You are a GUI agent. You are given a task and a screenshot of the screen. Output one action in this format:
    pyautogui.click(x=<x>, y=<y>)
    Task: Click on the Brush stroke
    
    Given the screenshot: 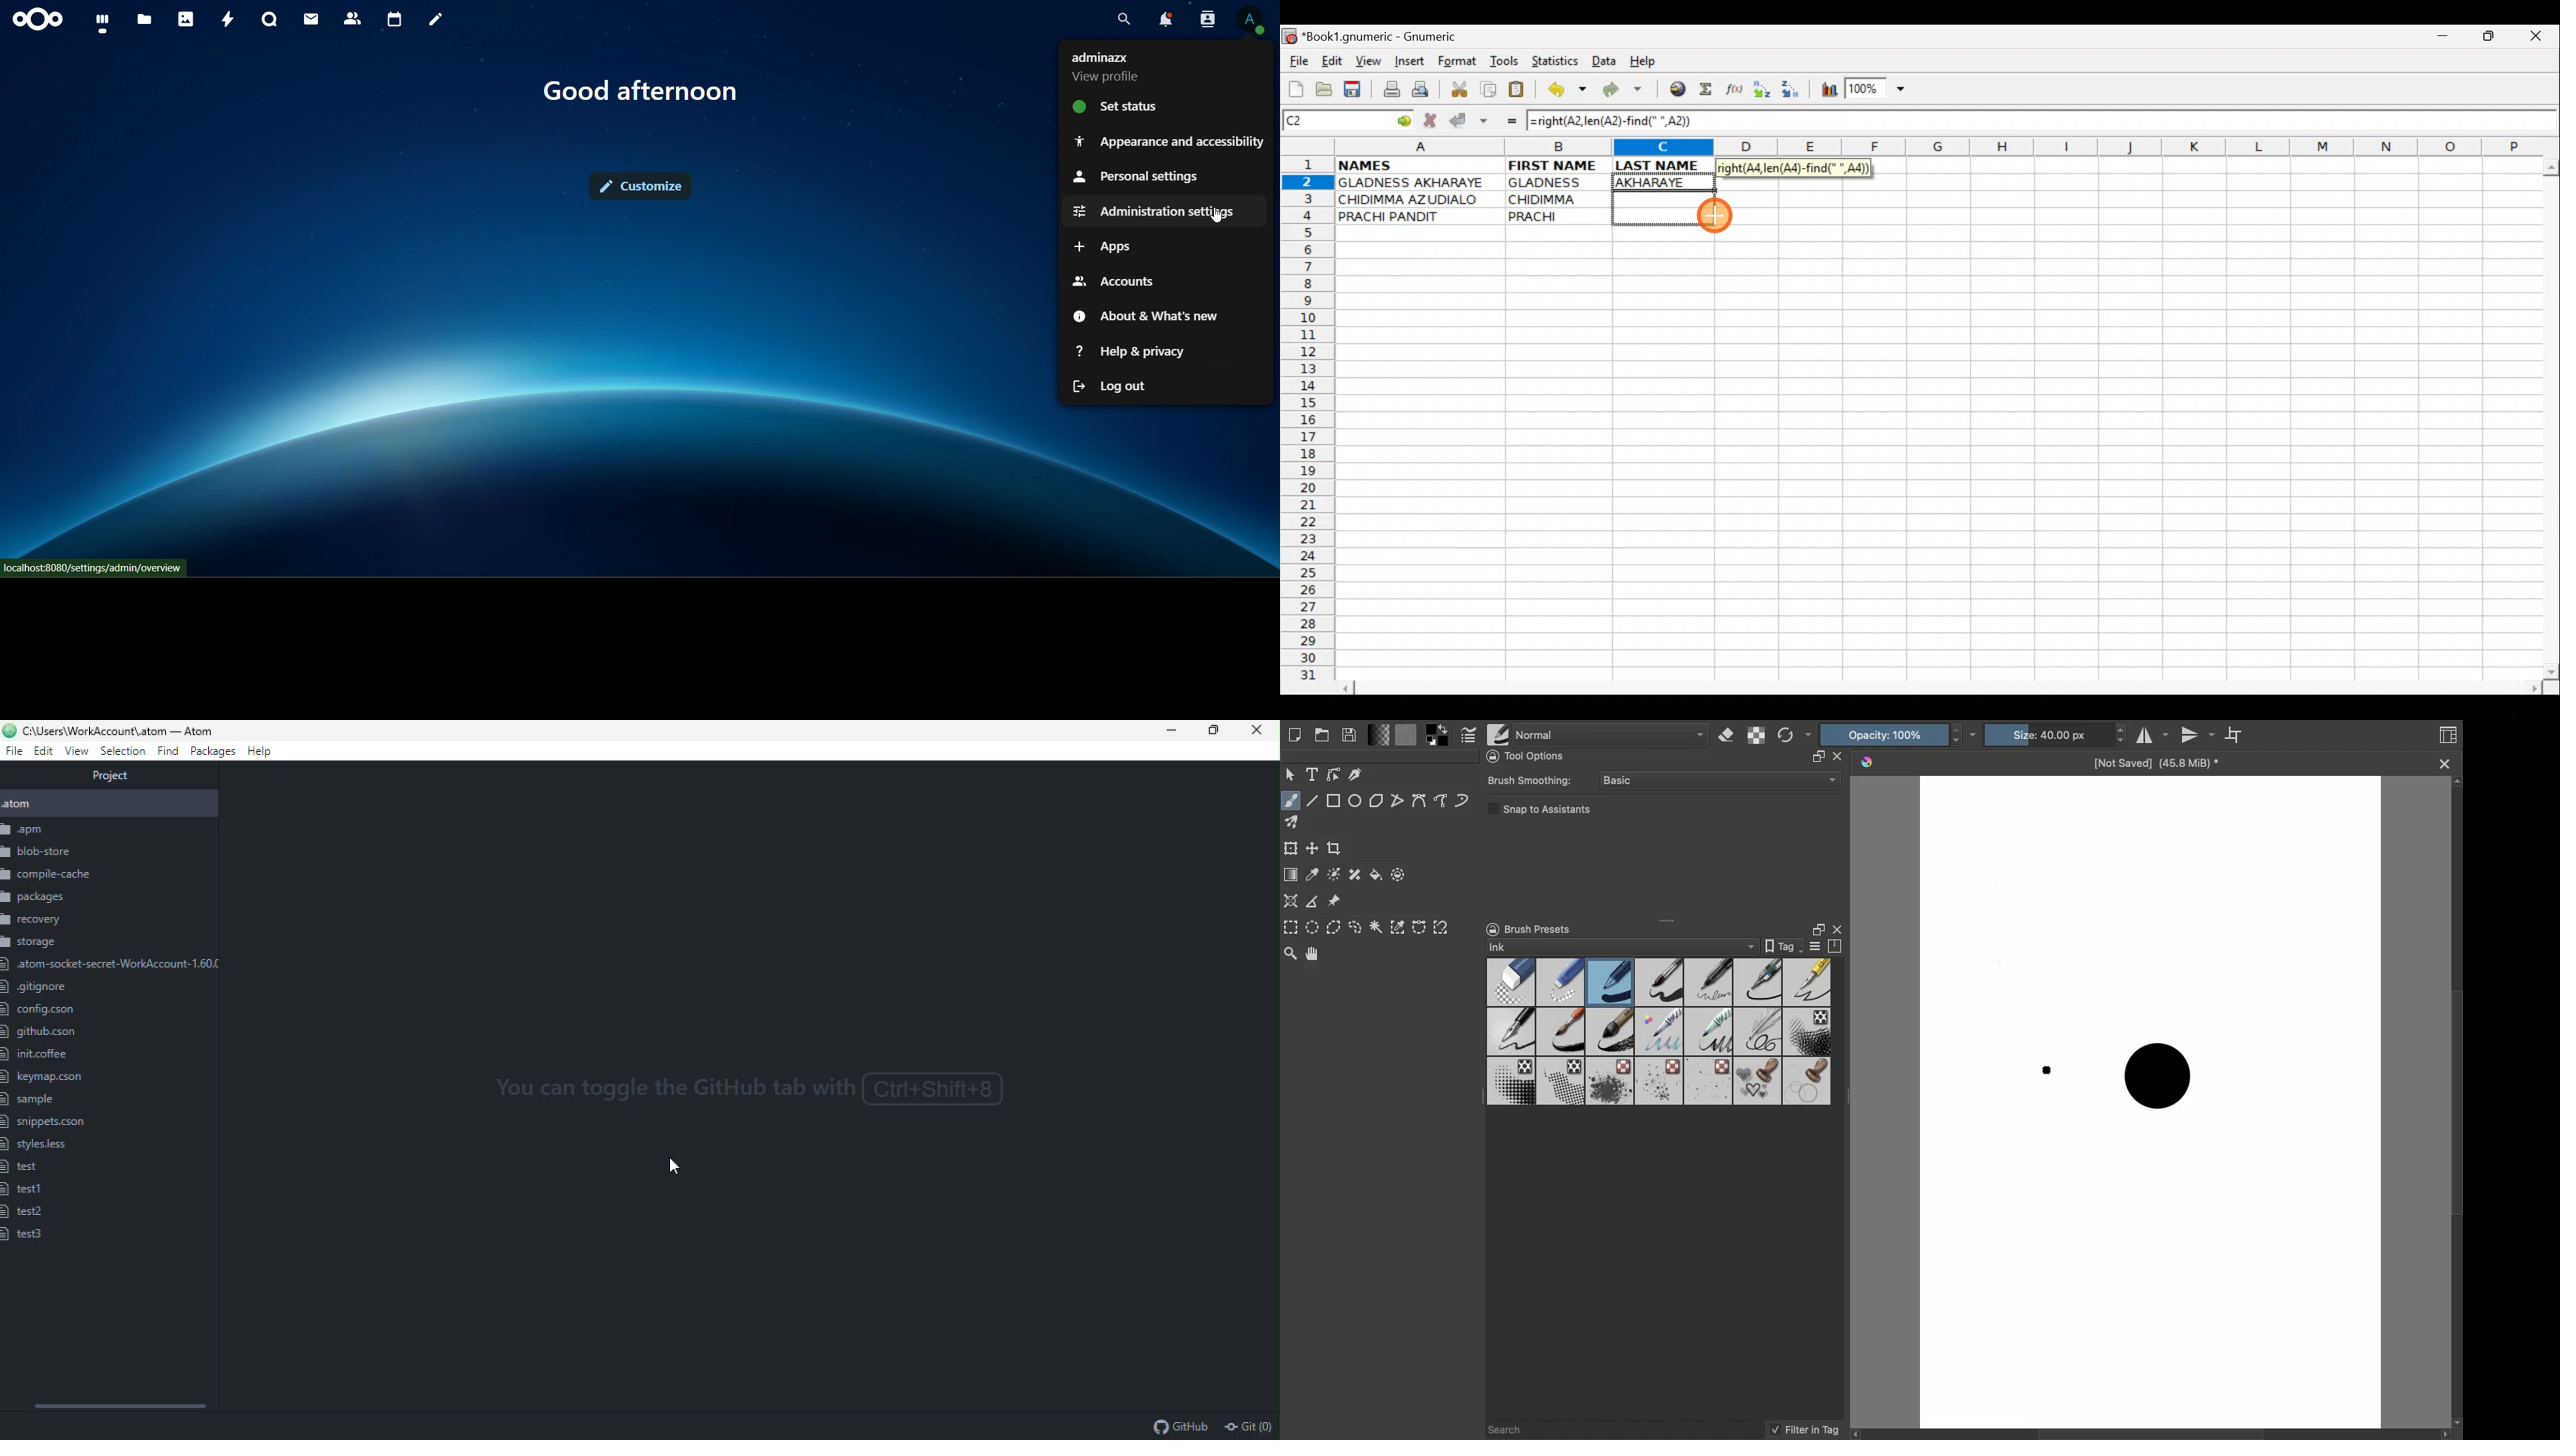 What is the action you would take?
    pyautogui.click(x=2159, y=1073)
    